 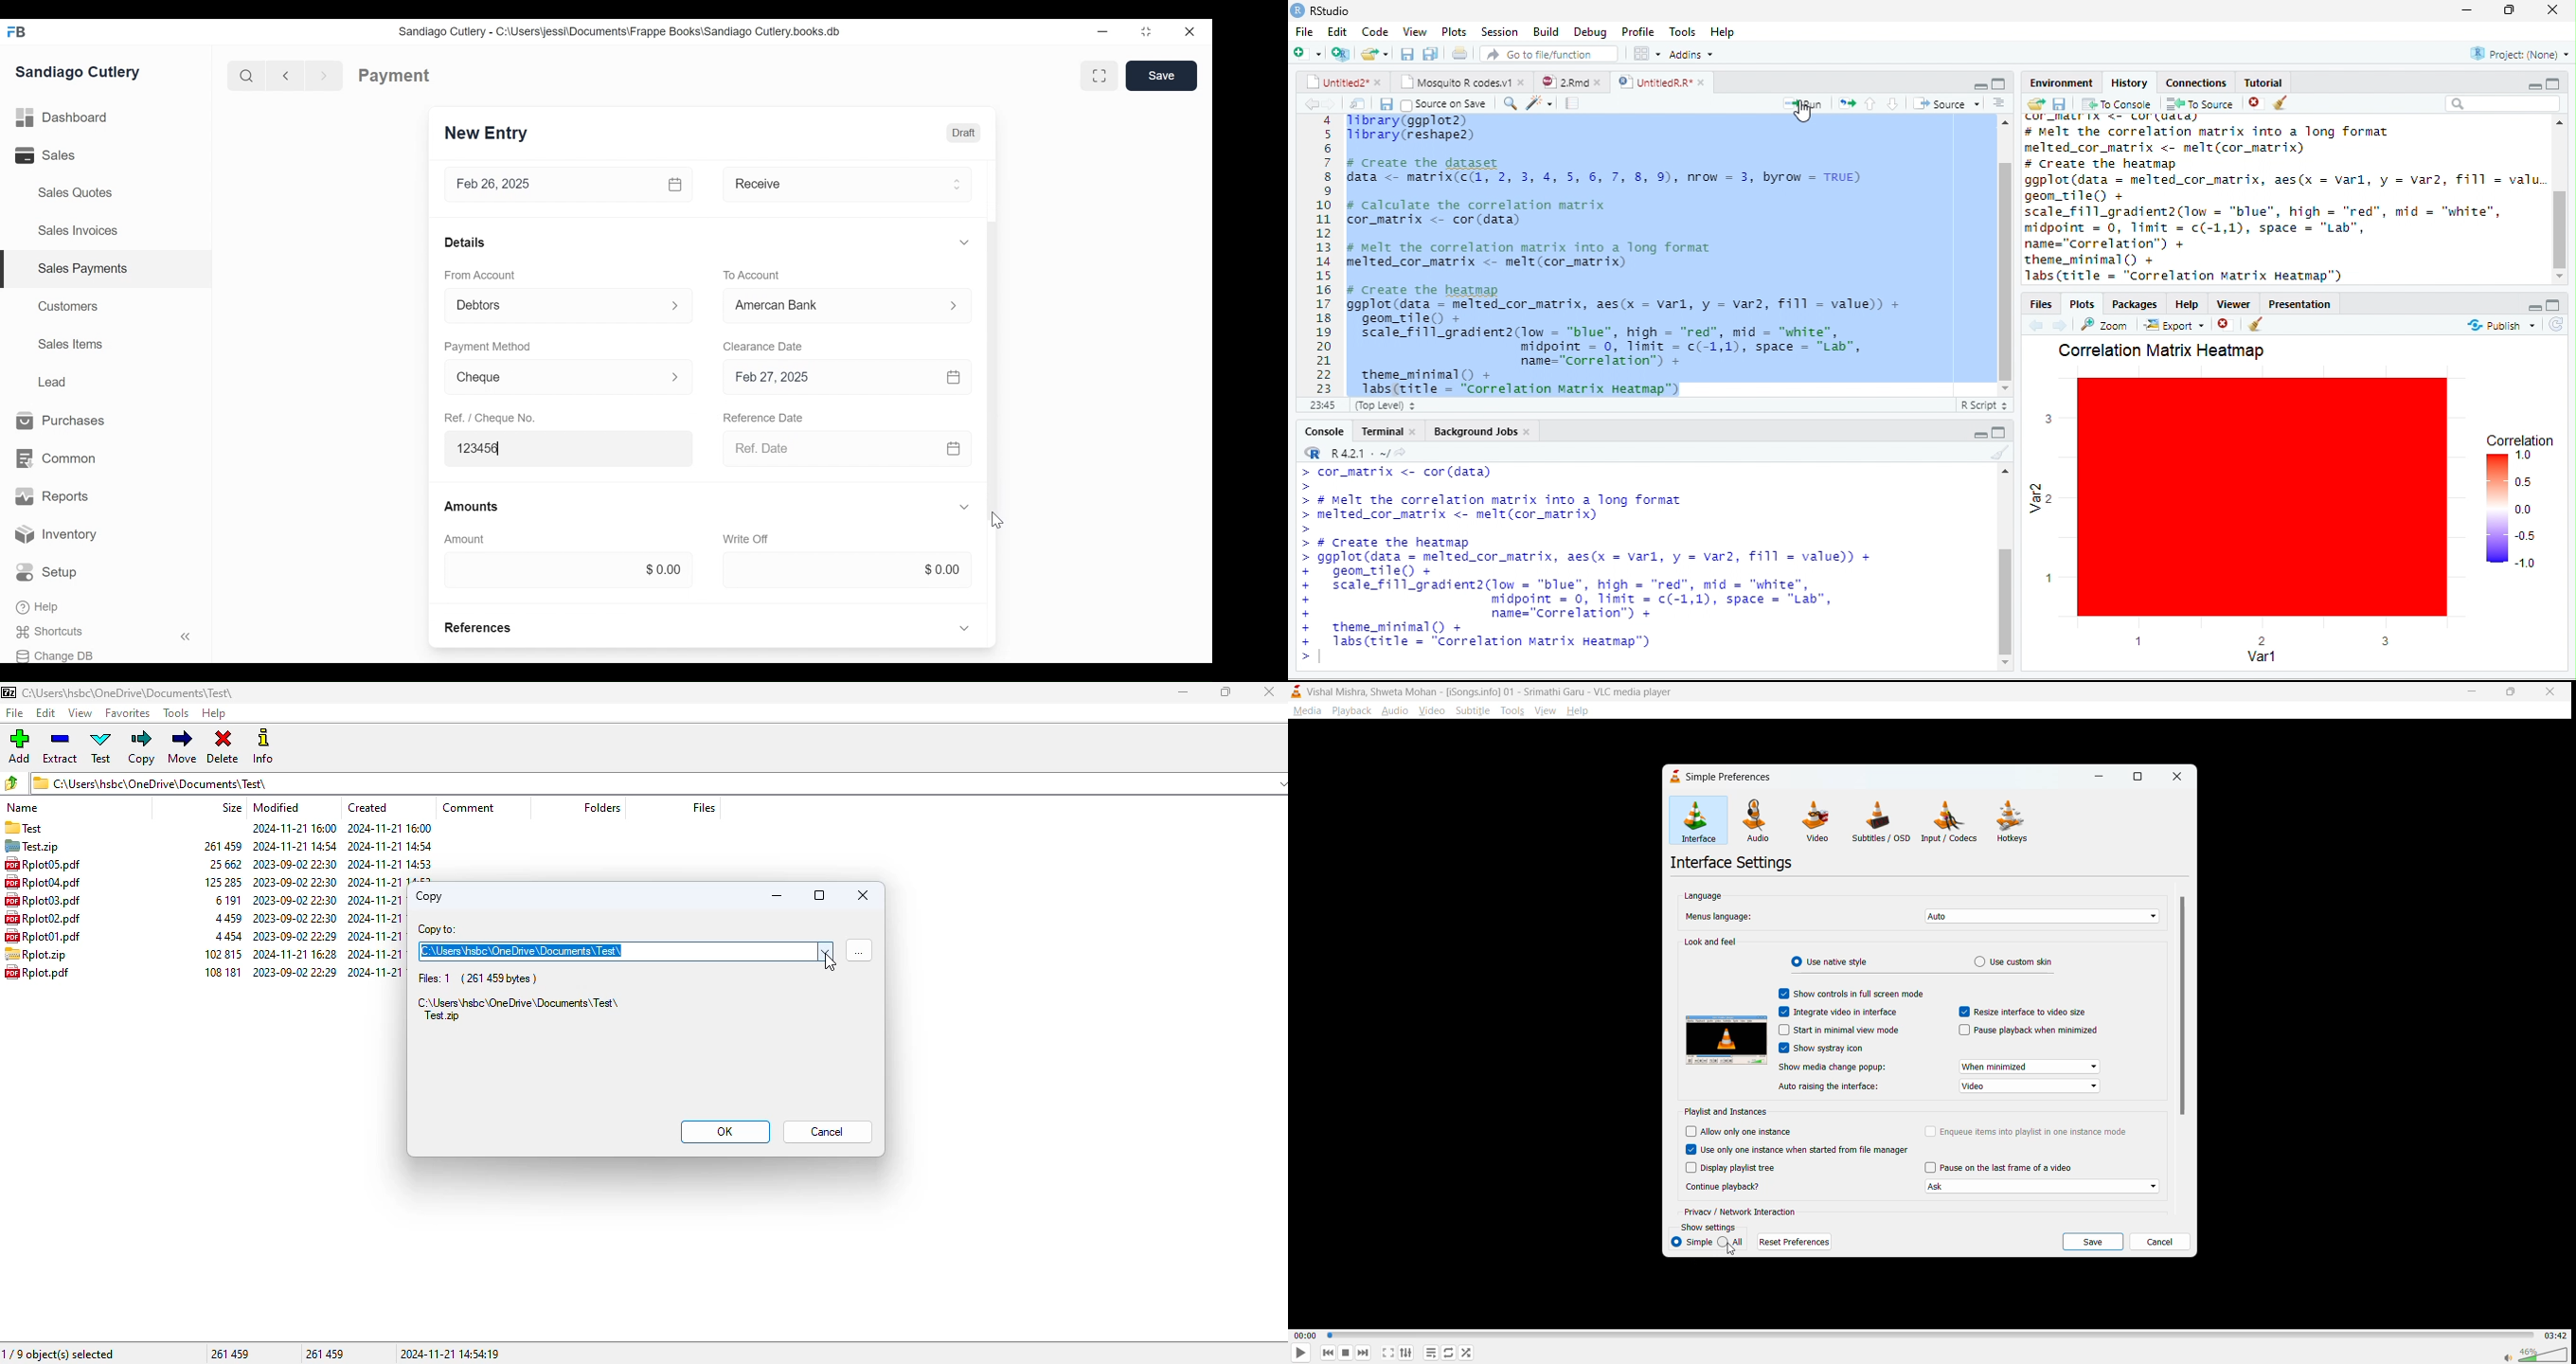 What do you see at coordinates (2198, 105) in the screenshot?
I see `to source` at bounding box center [2198, 105].